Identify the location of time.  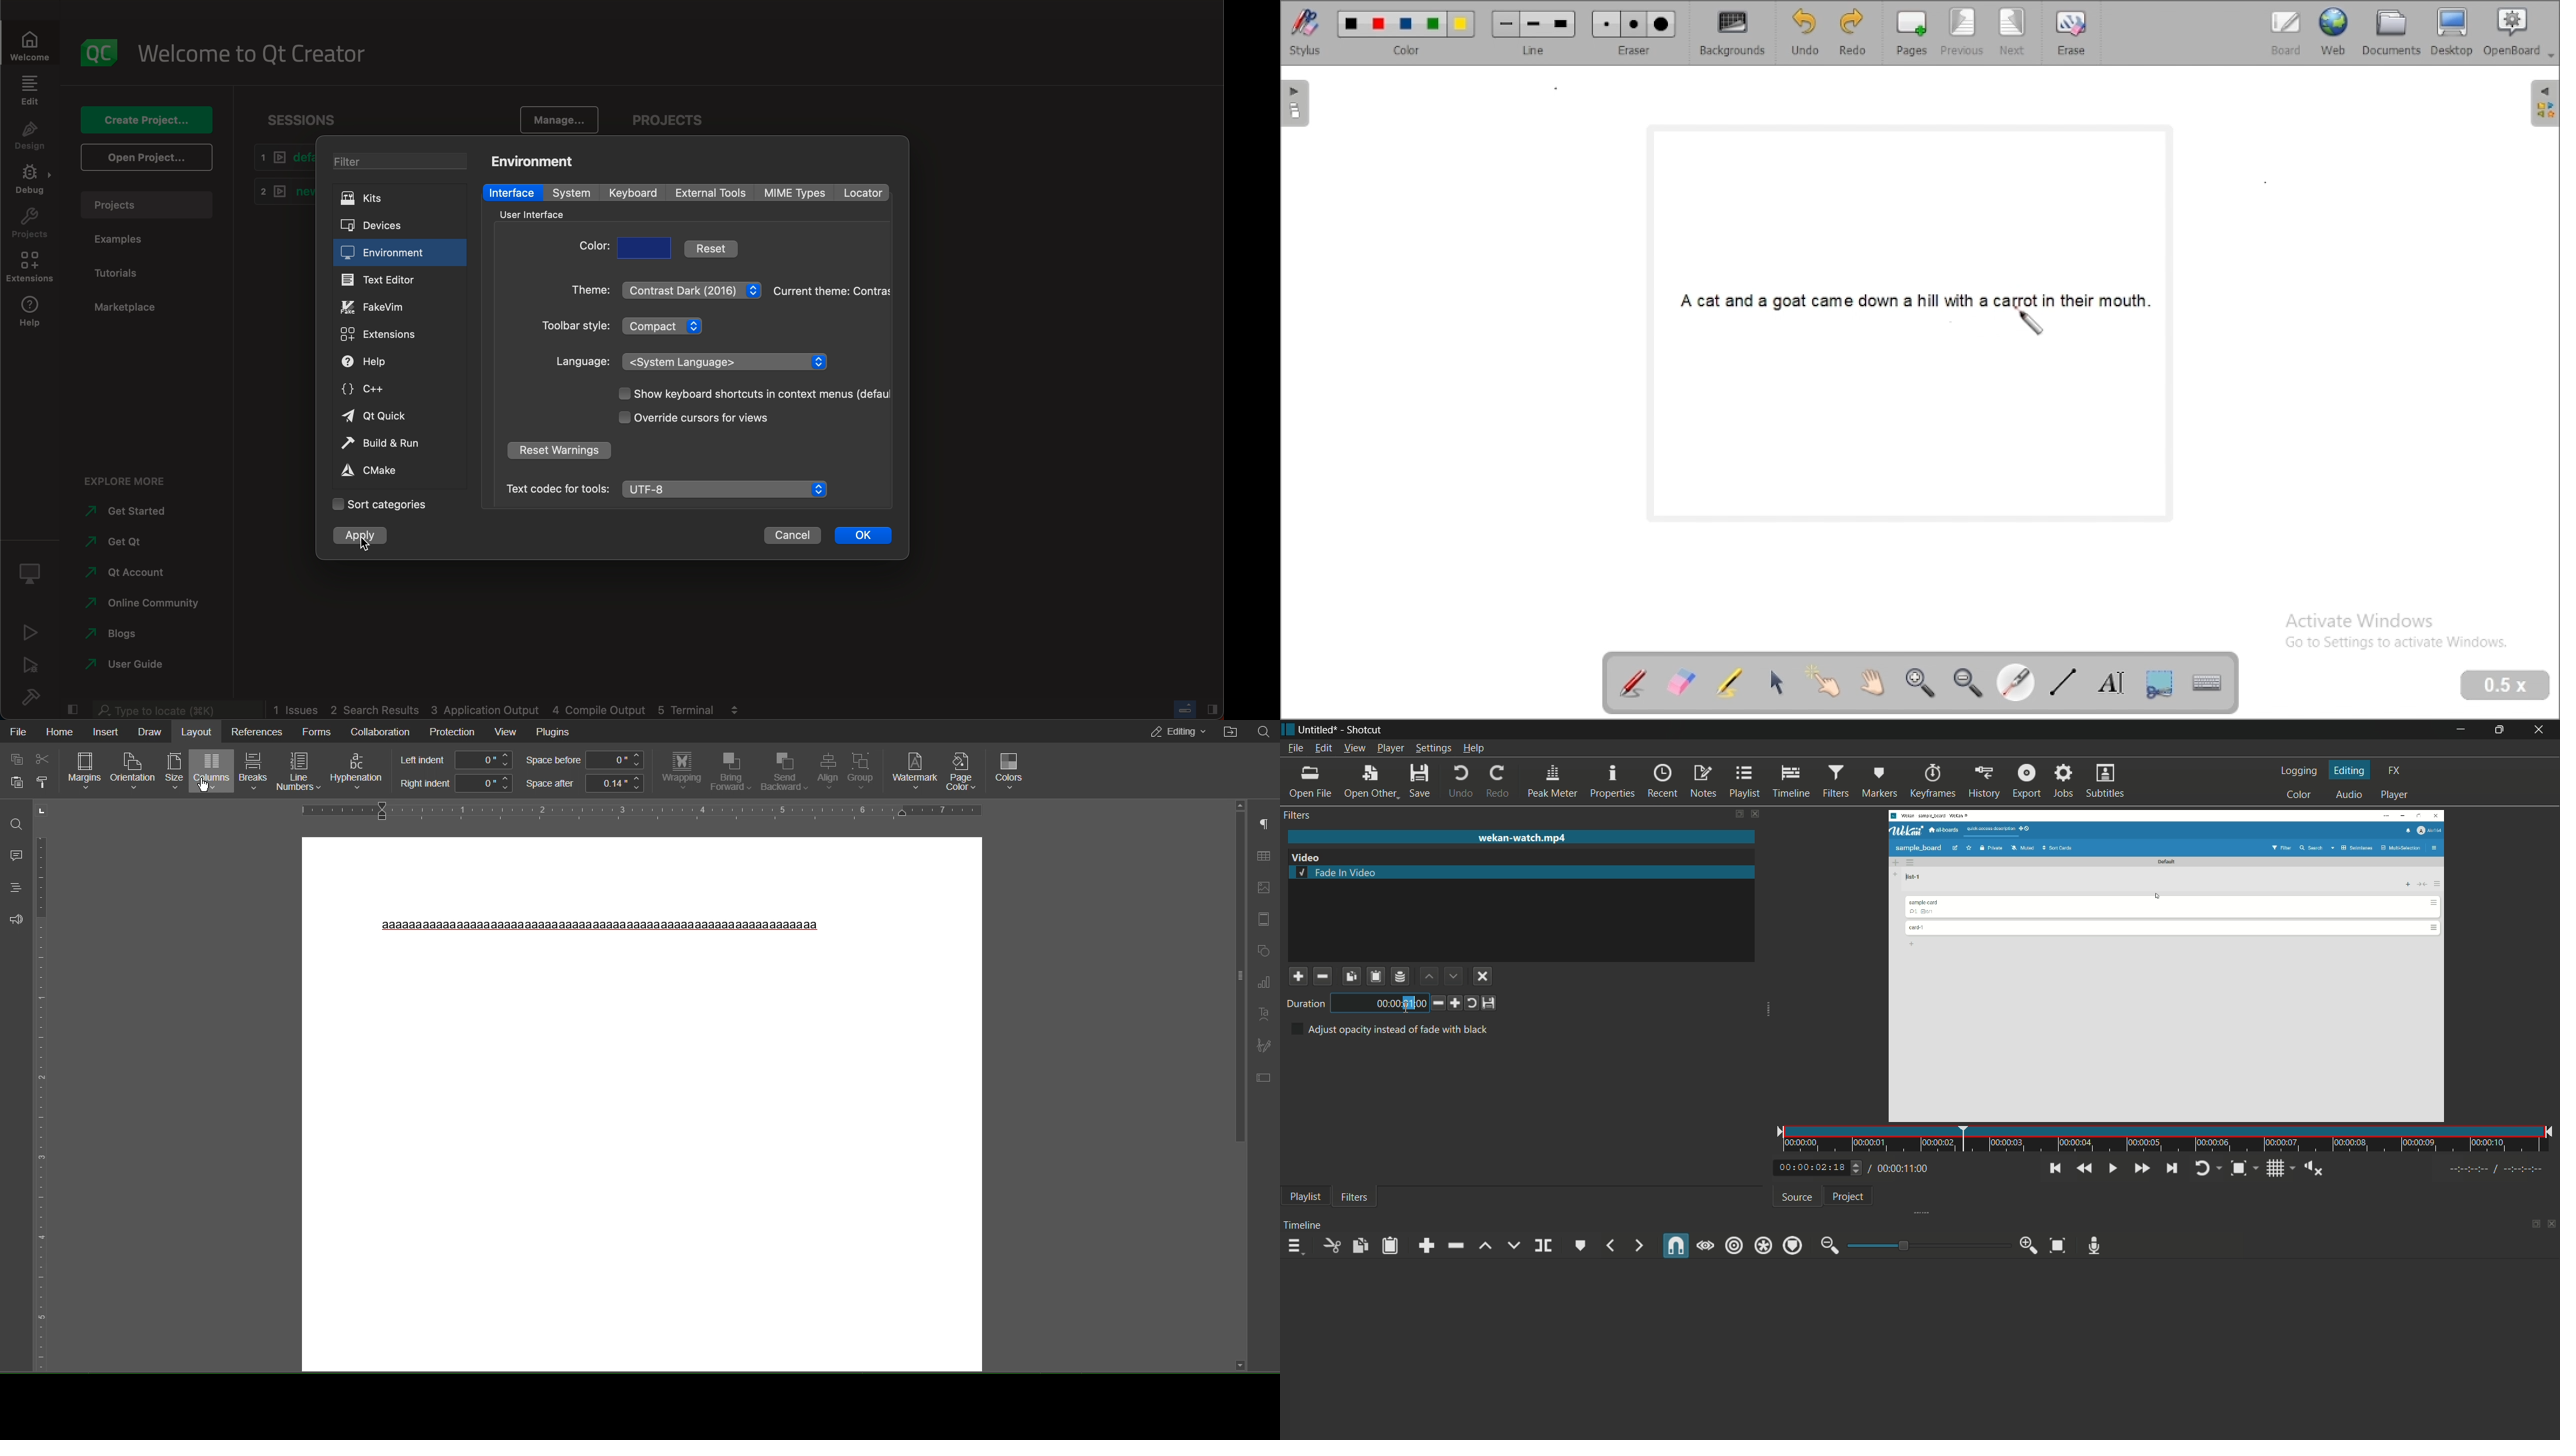
(1381, 1003).